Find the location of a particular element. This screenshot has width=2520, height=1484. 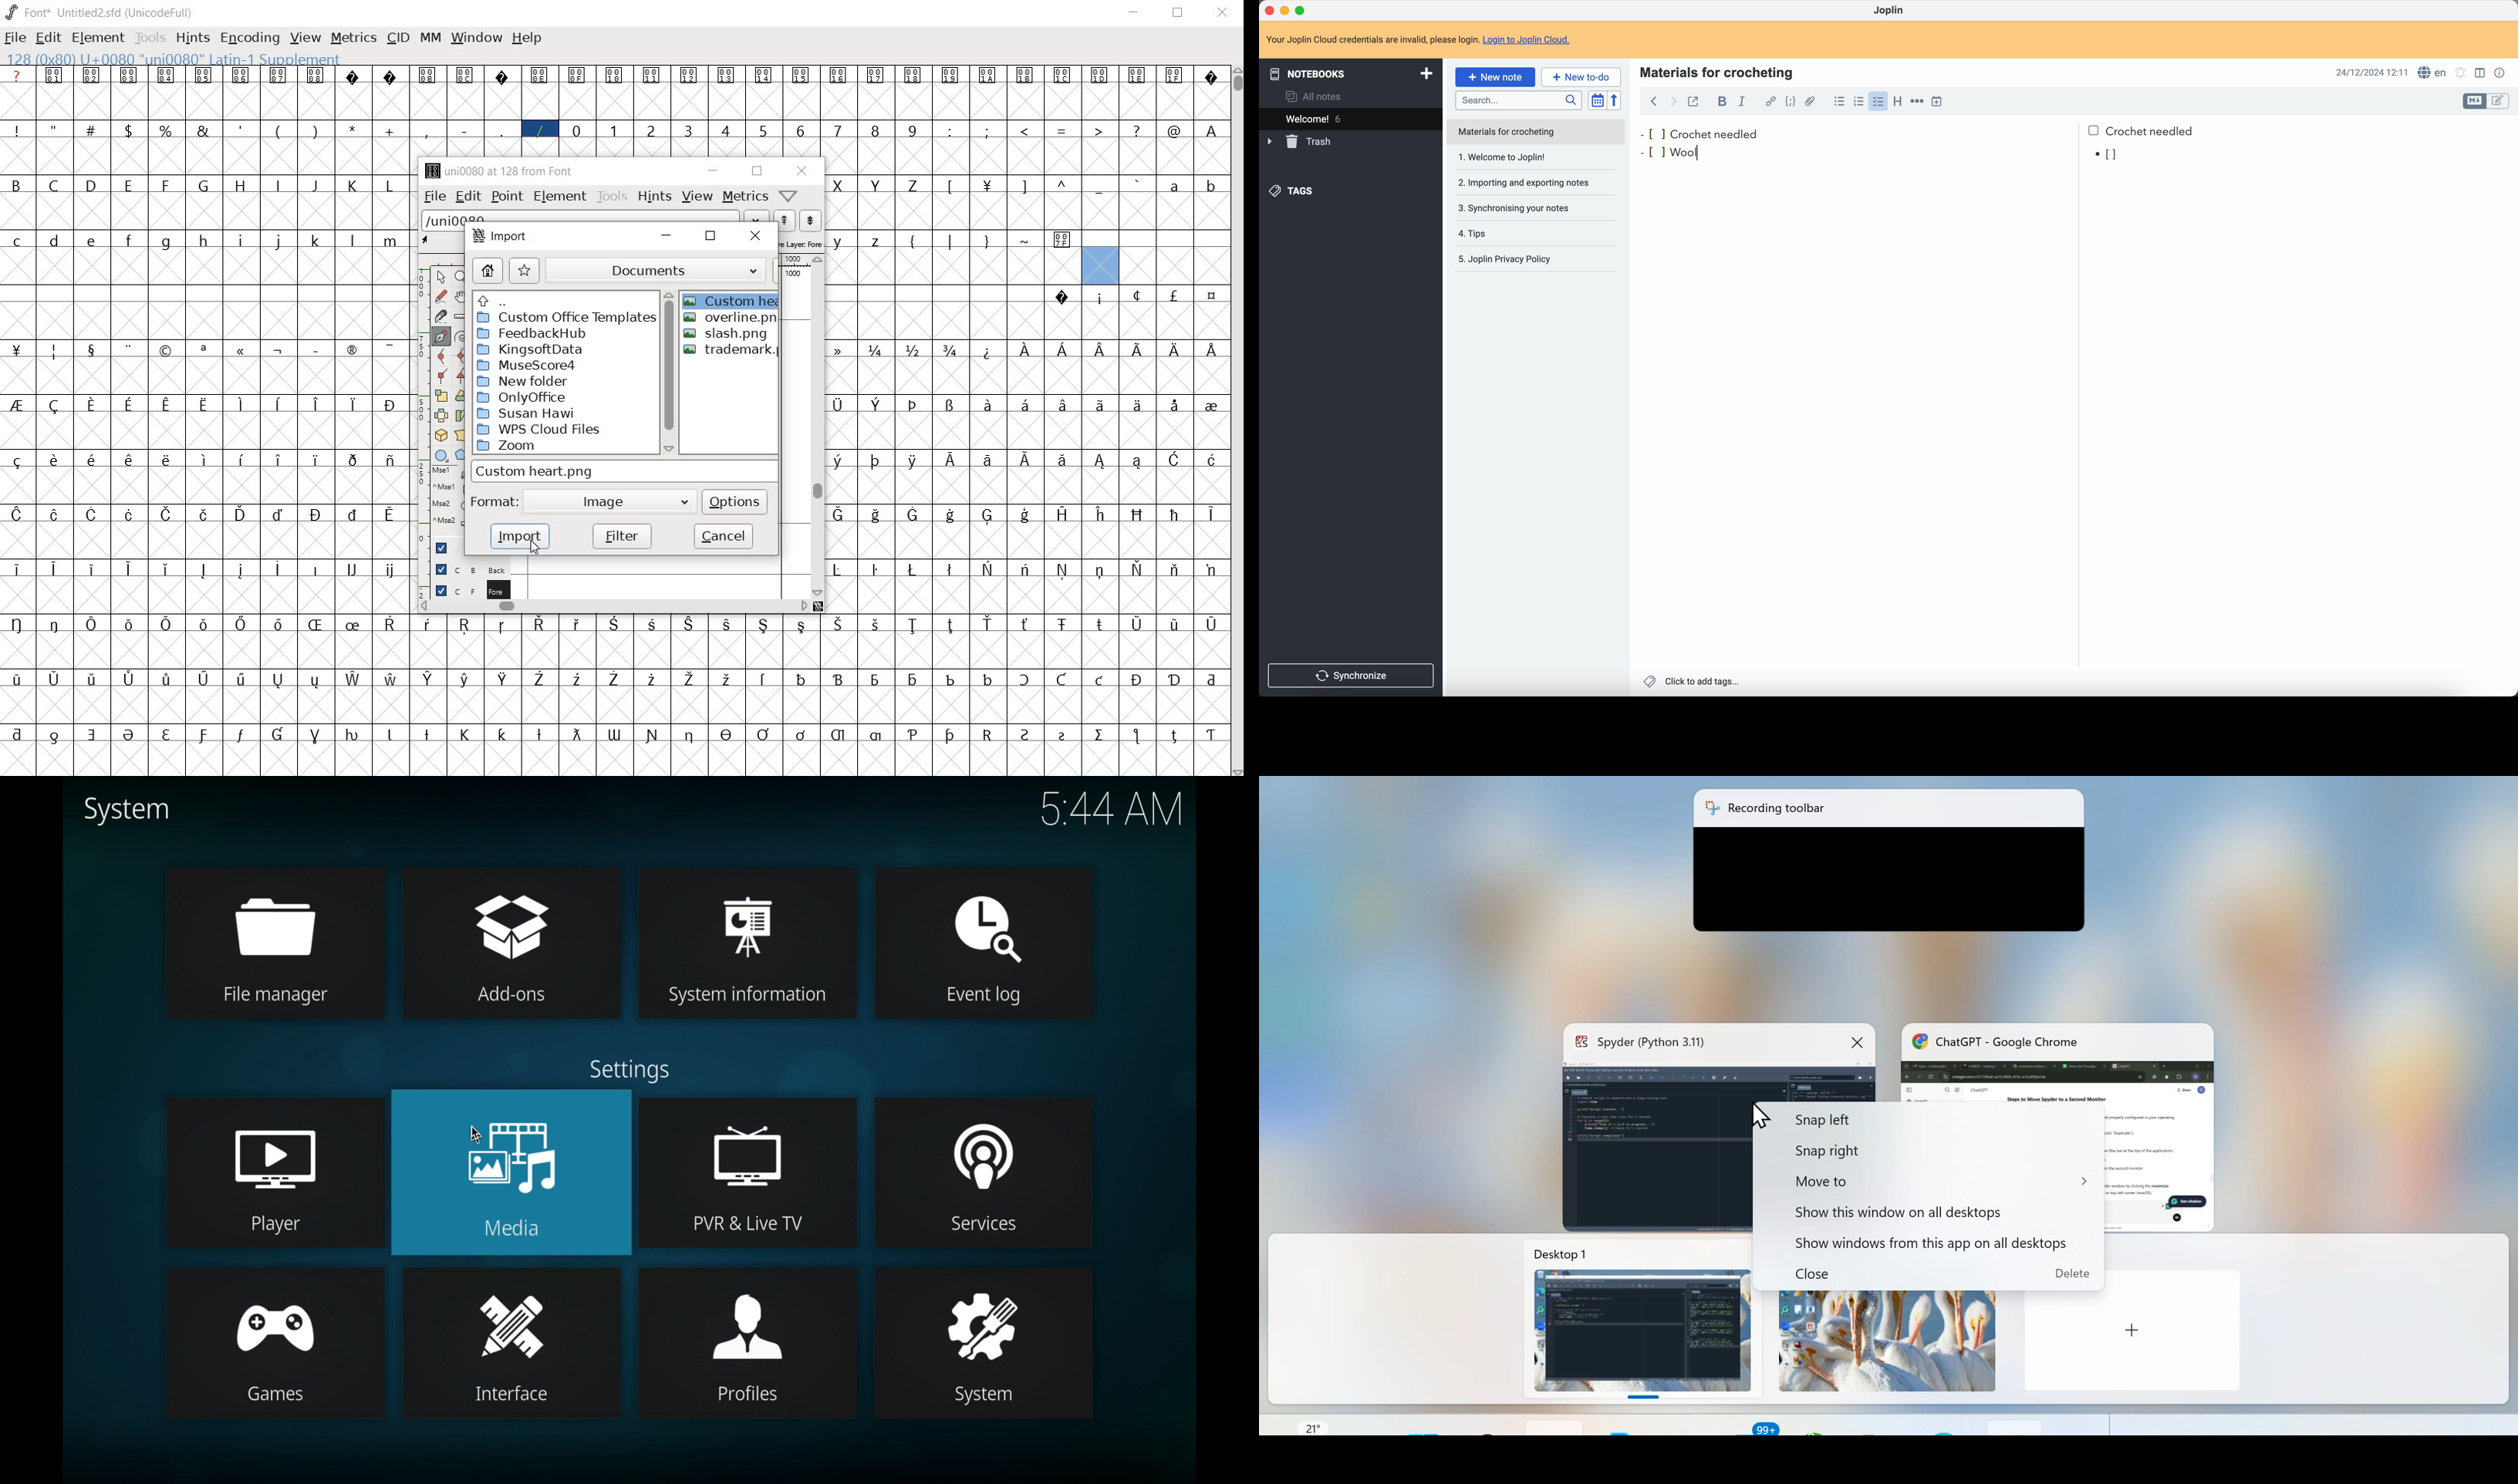

notebooks is located at coordinates (1349, 72).